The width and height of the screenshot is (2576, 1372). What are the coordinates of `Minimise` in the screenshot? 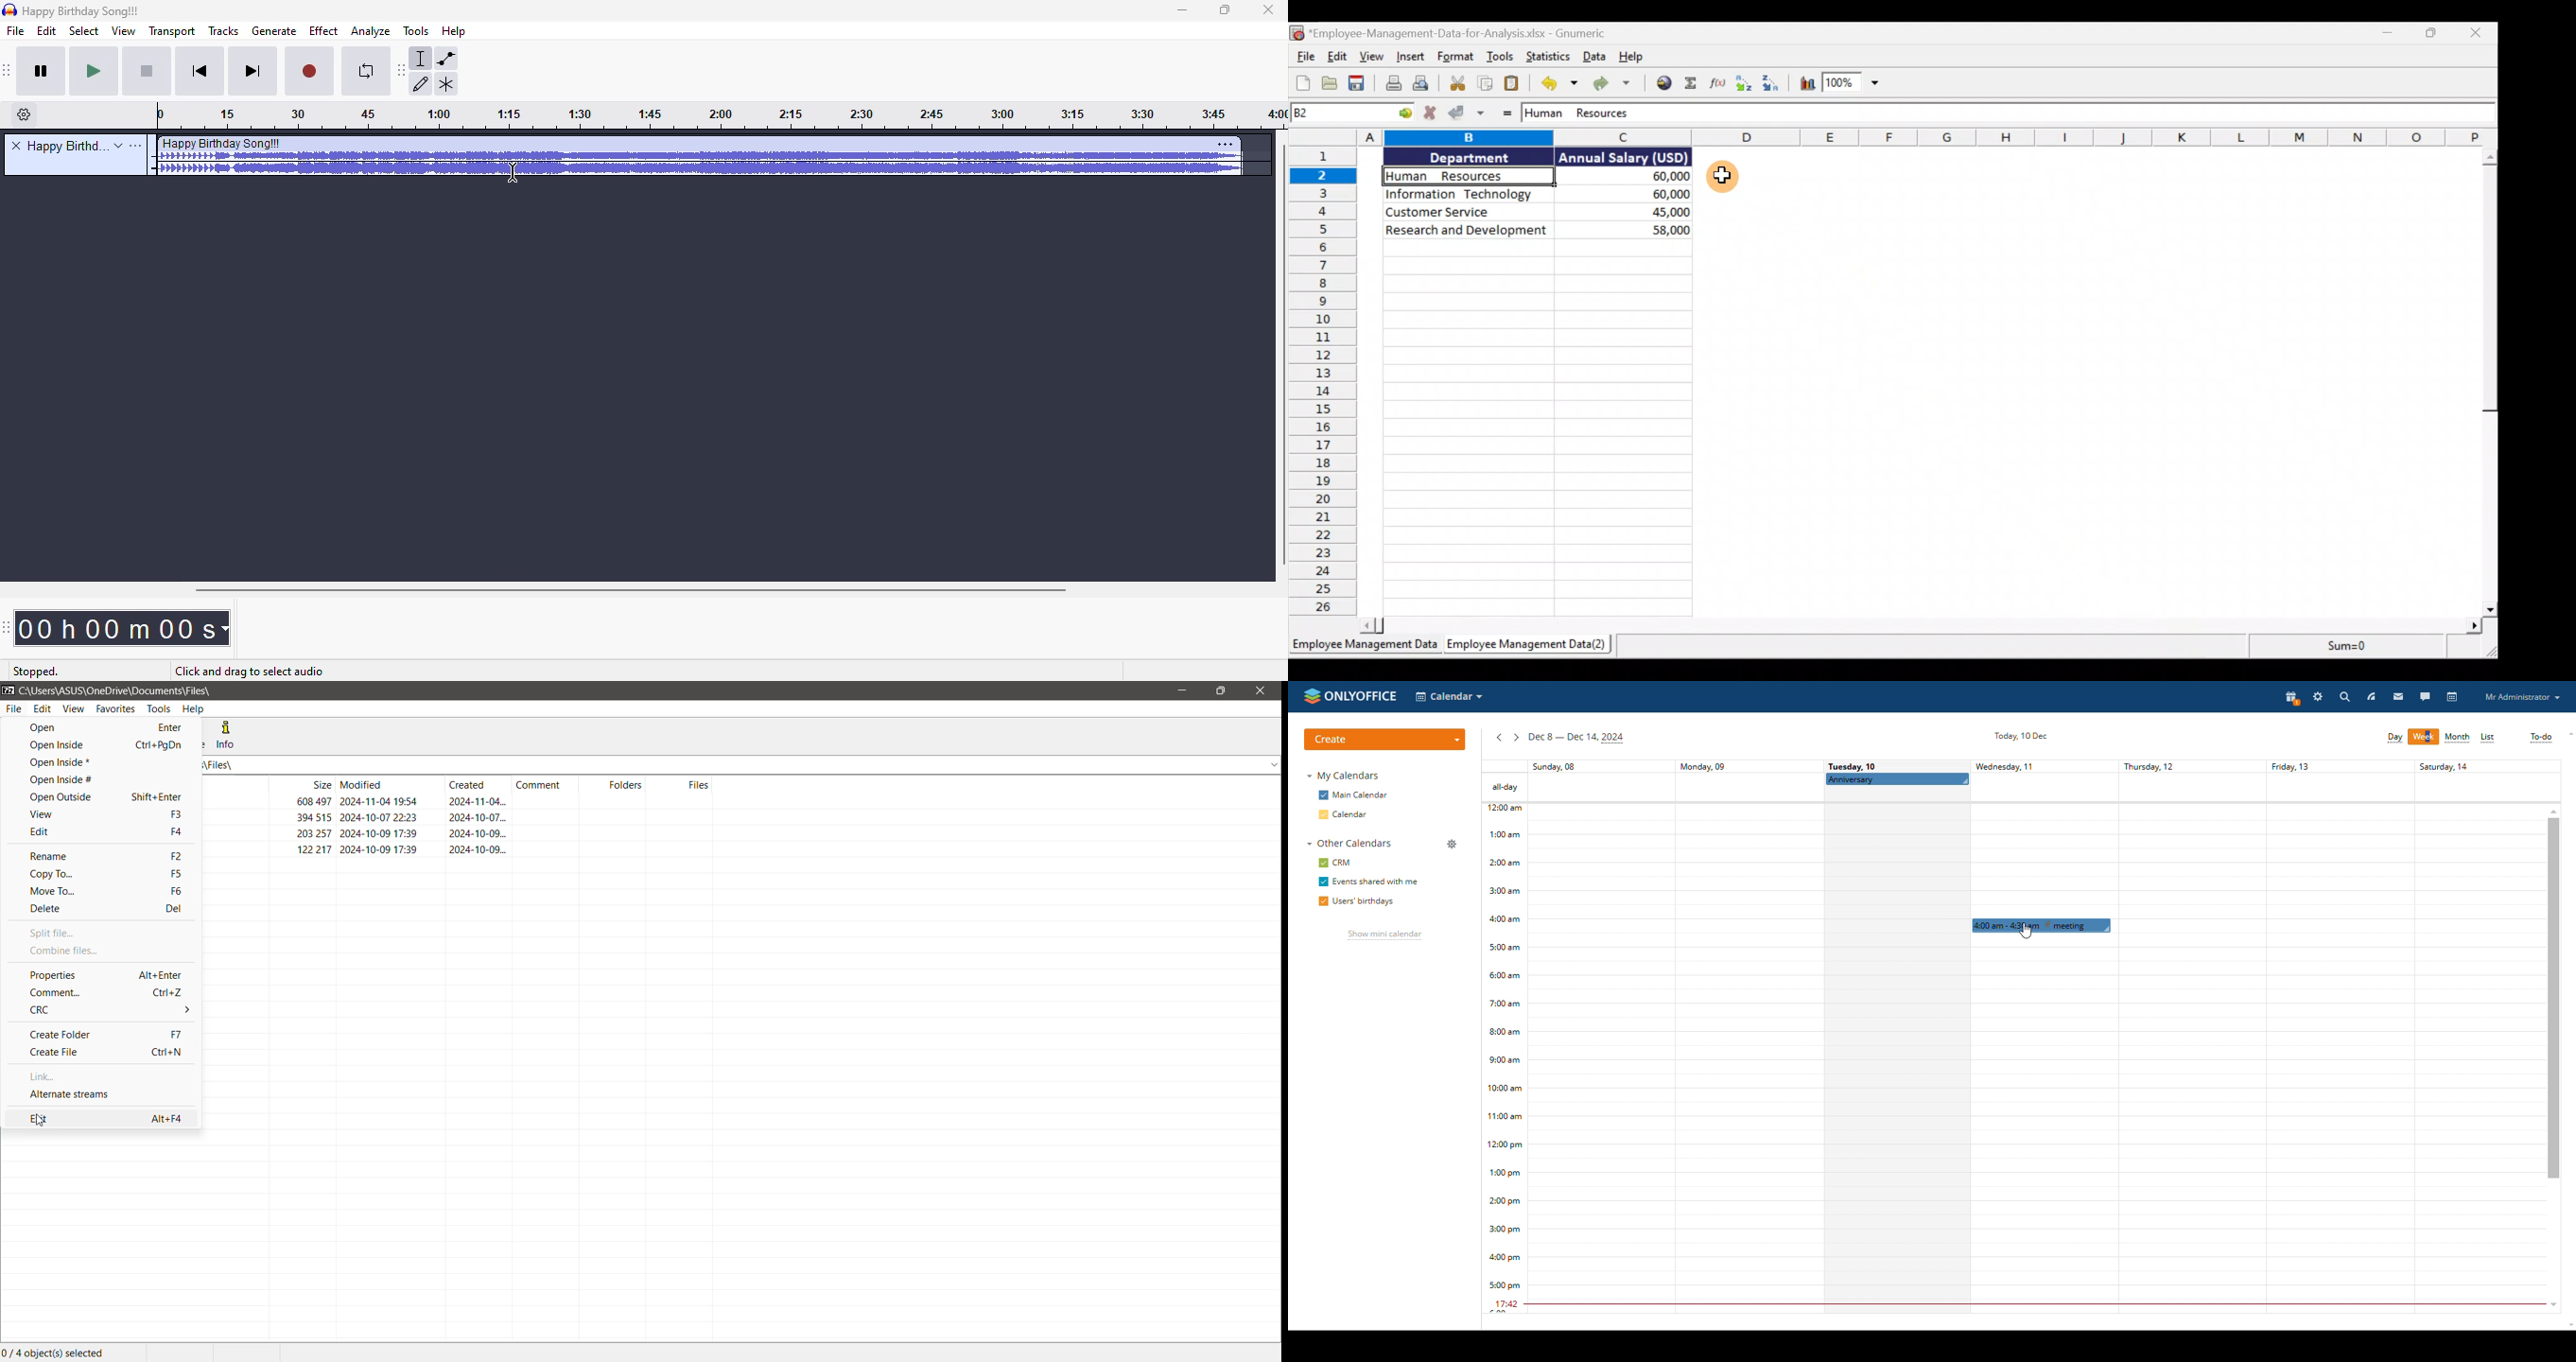 It's located at (2386, 35).